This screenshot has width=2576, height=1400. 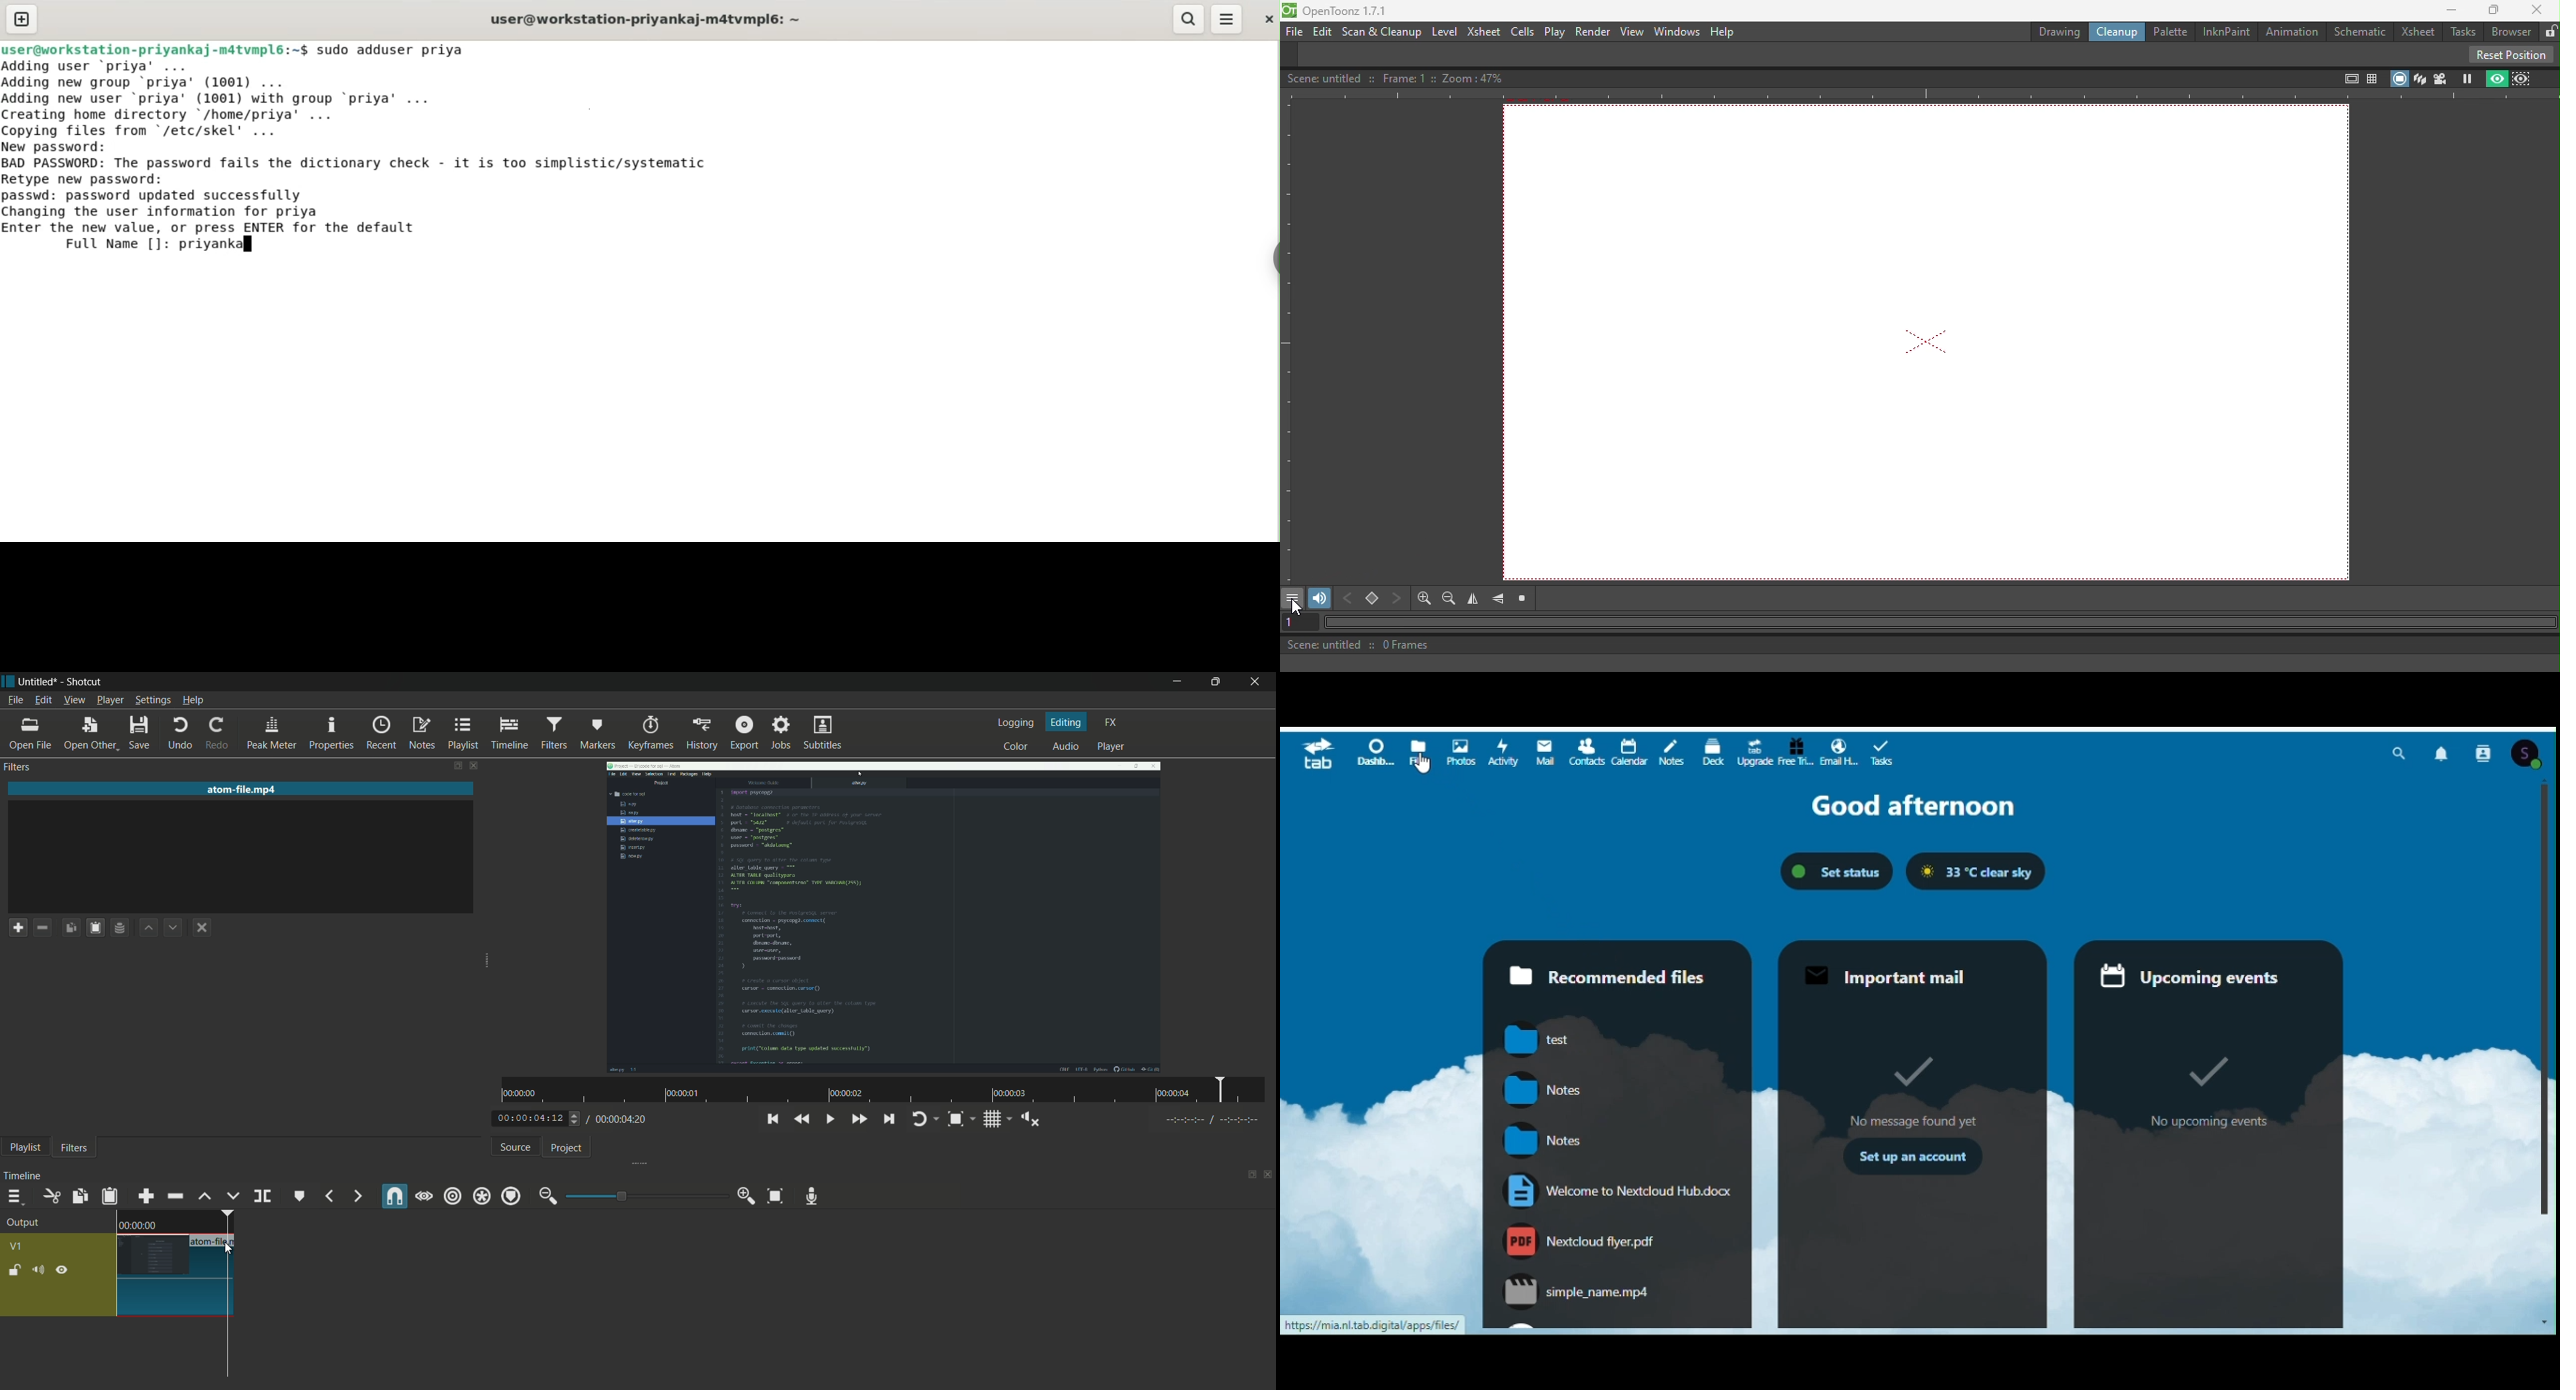 I want to click on Email hosting, so click(x=1839, y=750).